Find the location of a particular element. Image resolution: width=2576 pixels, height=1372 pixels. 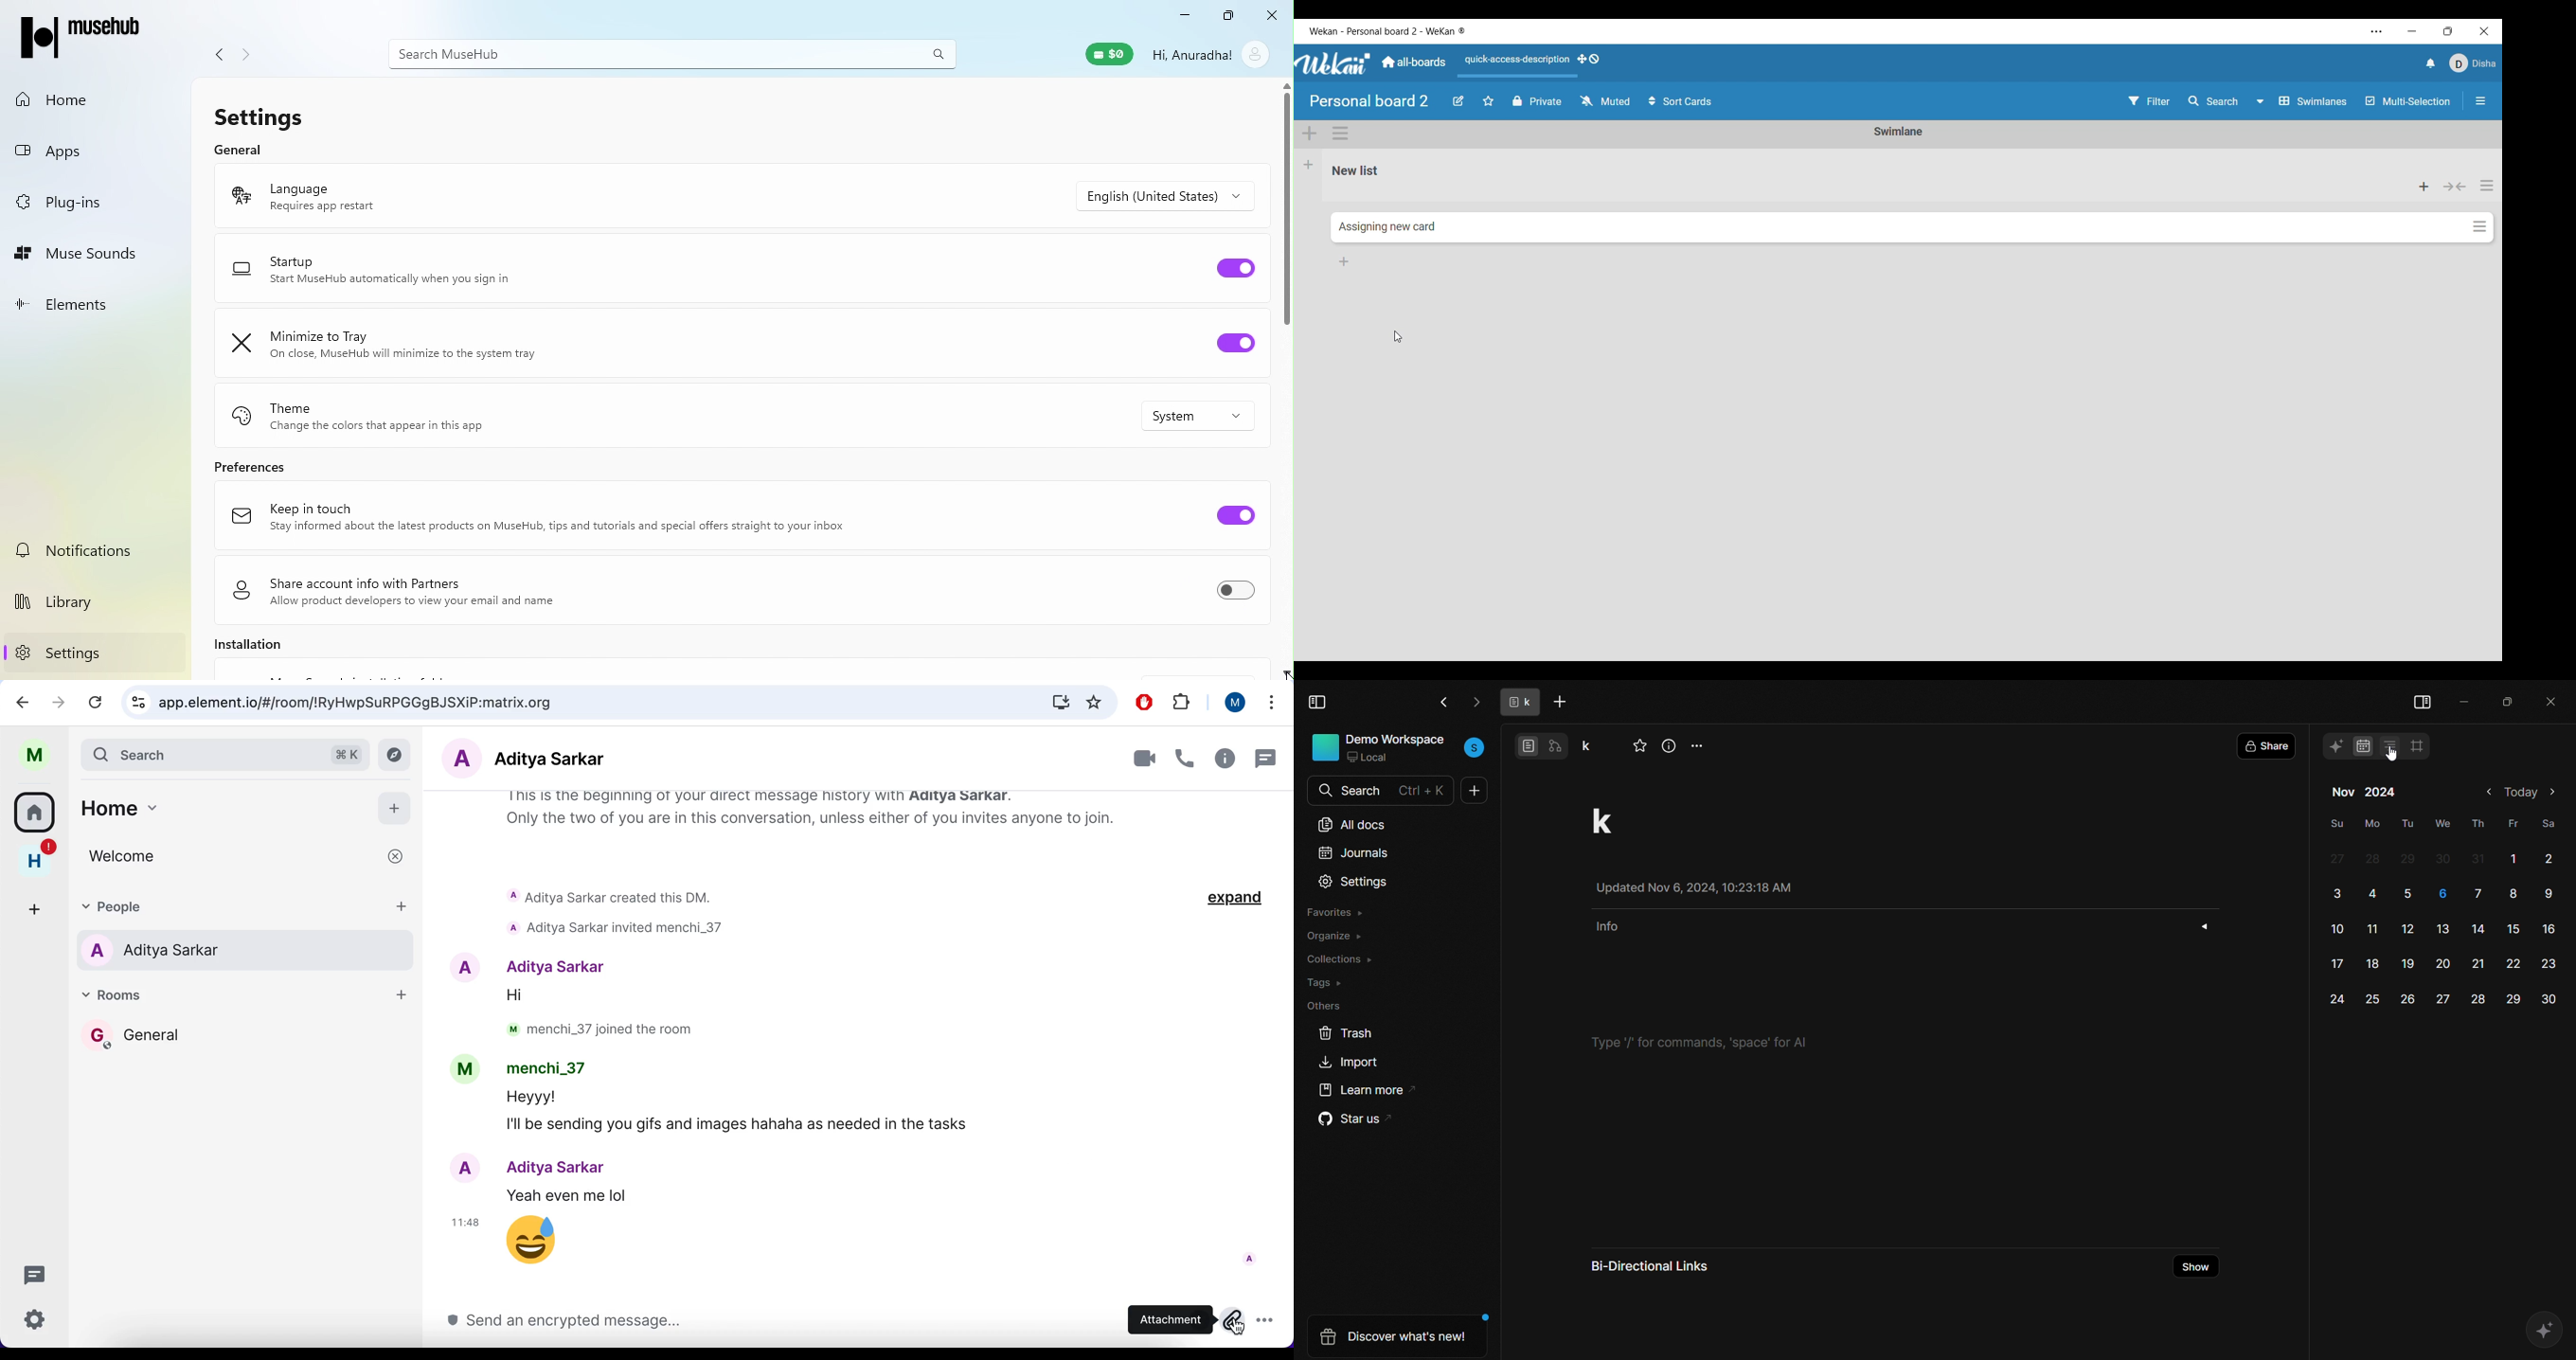

general is located at coordinates (155, 1039).